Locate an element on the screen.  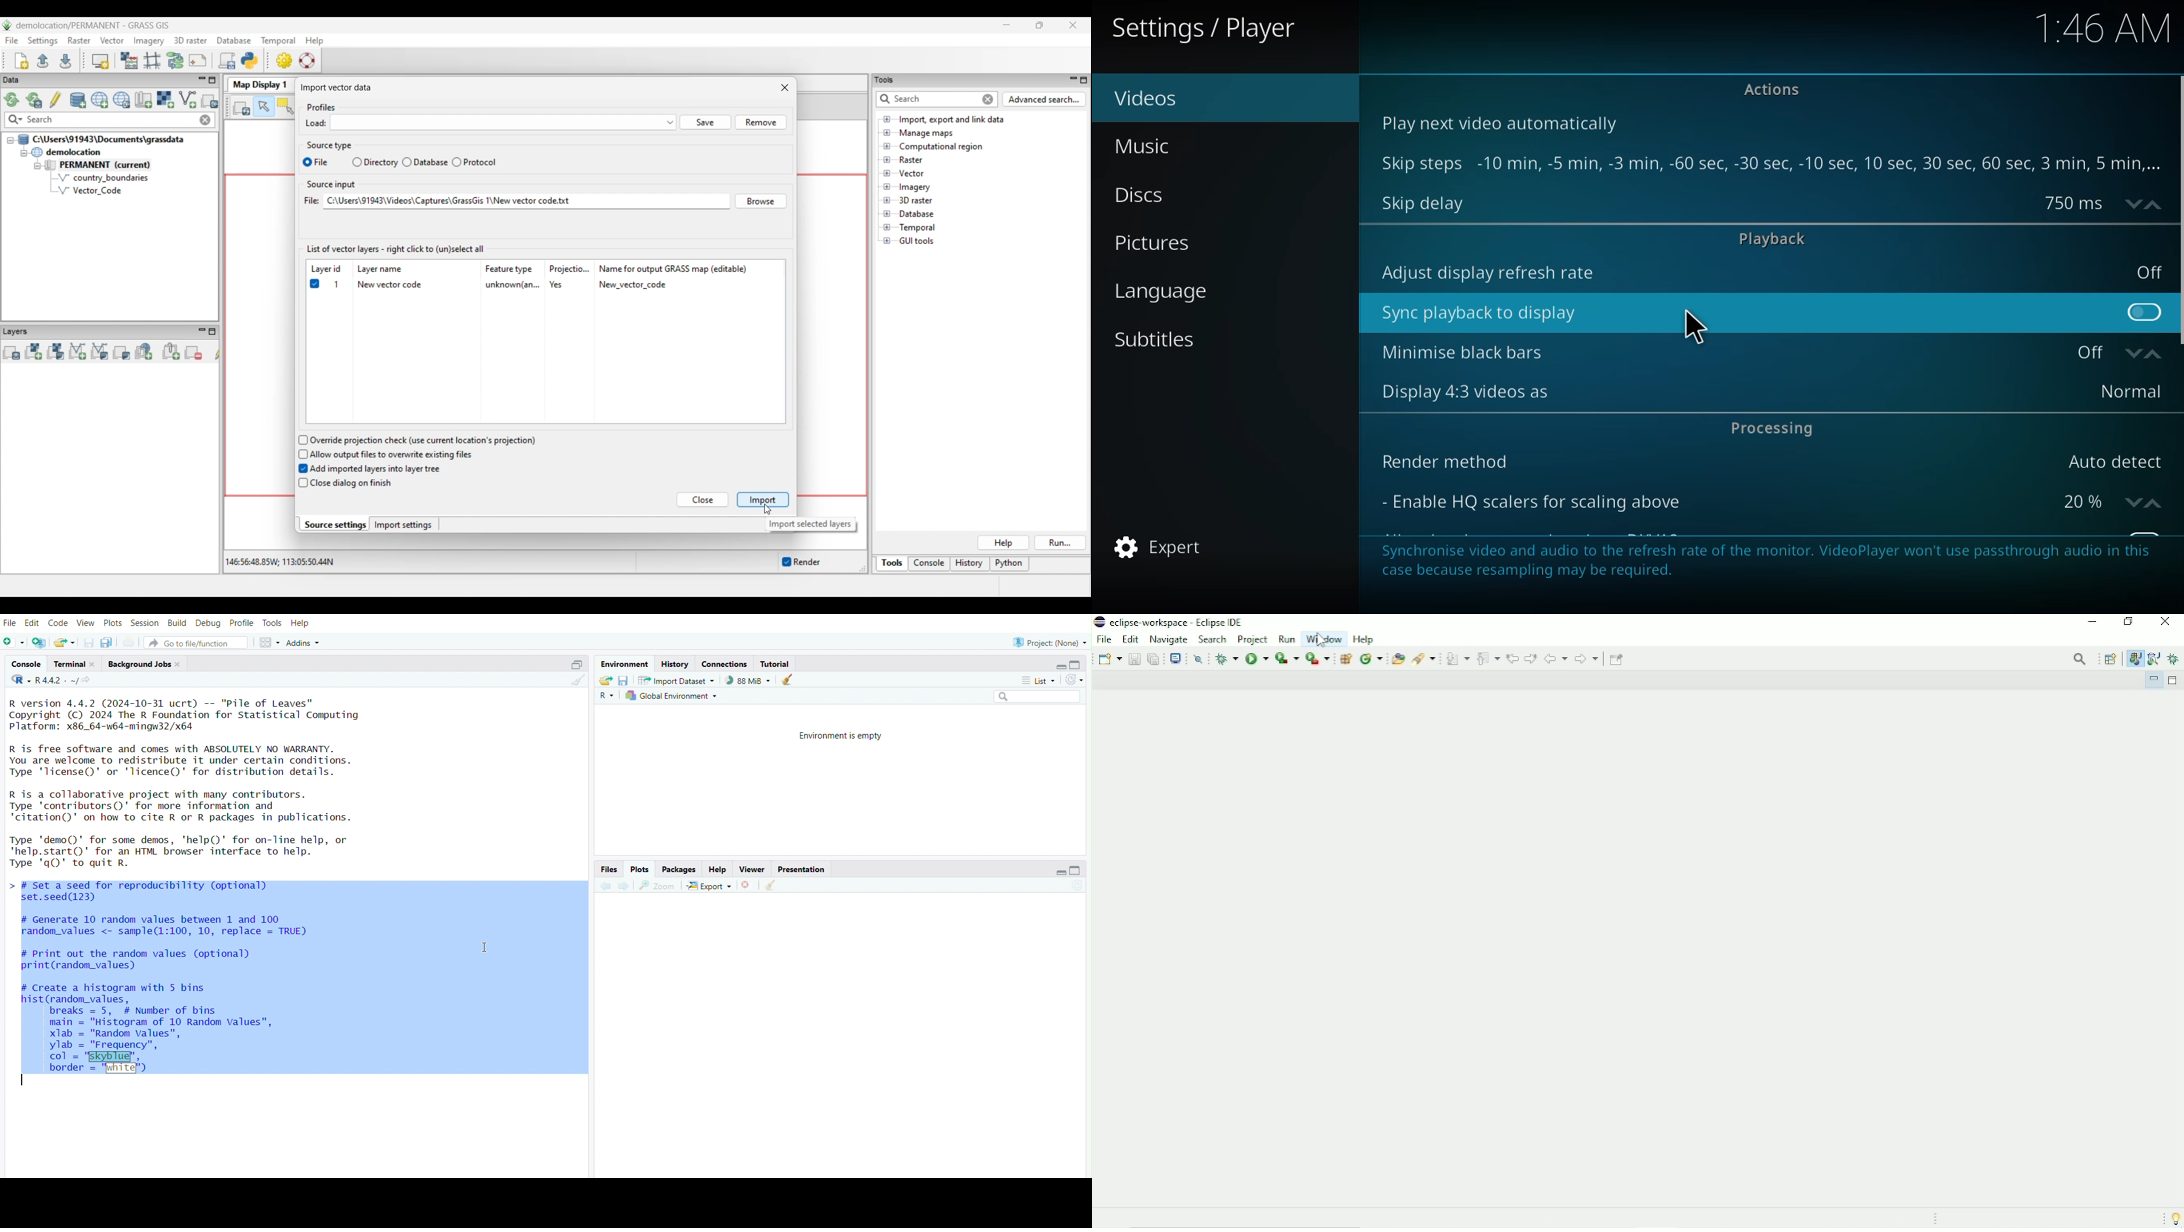
skip steps is located at coordinates (1417, 164).